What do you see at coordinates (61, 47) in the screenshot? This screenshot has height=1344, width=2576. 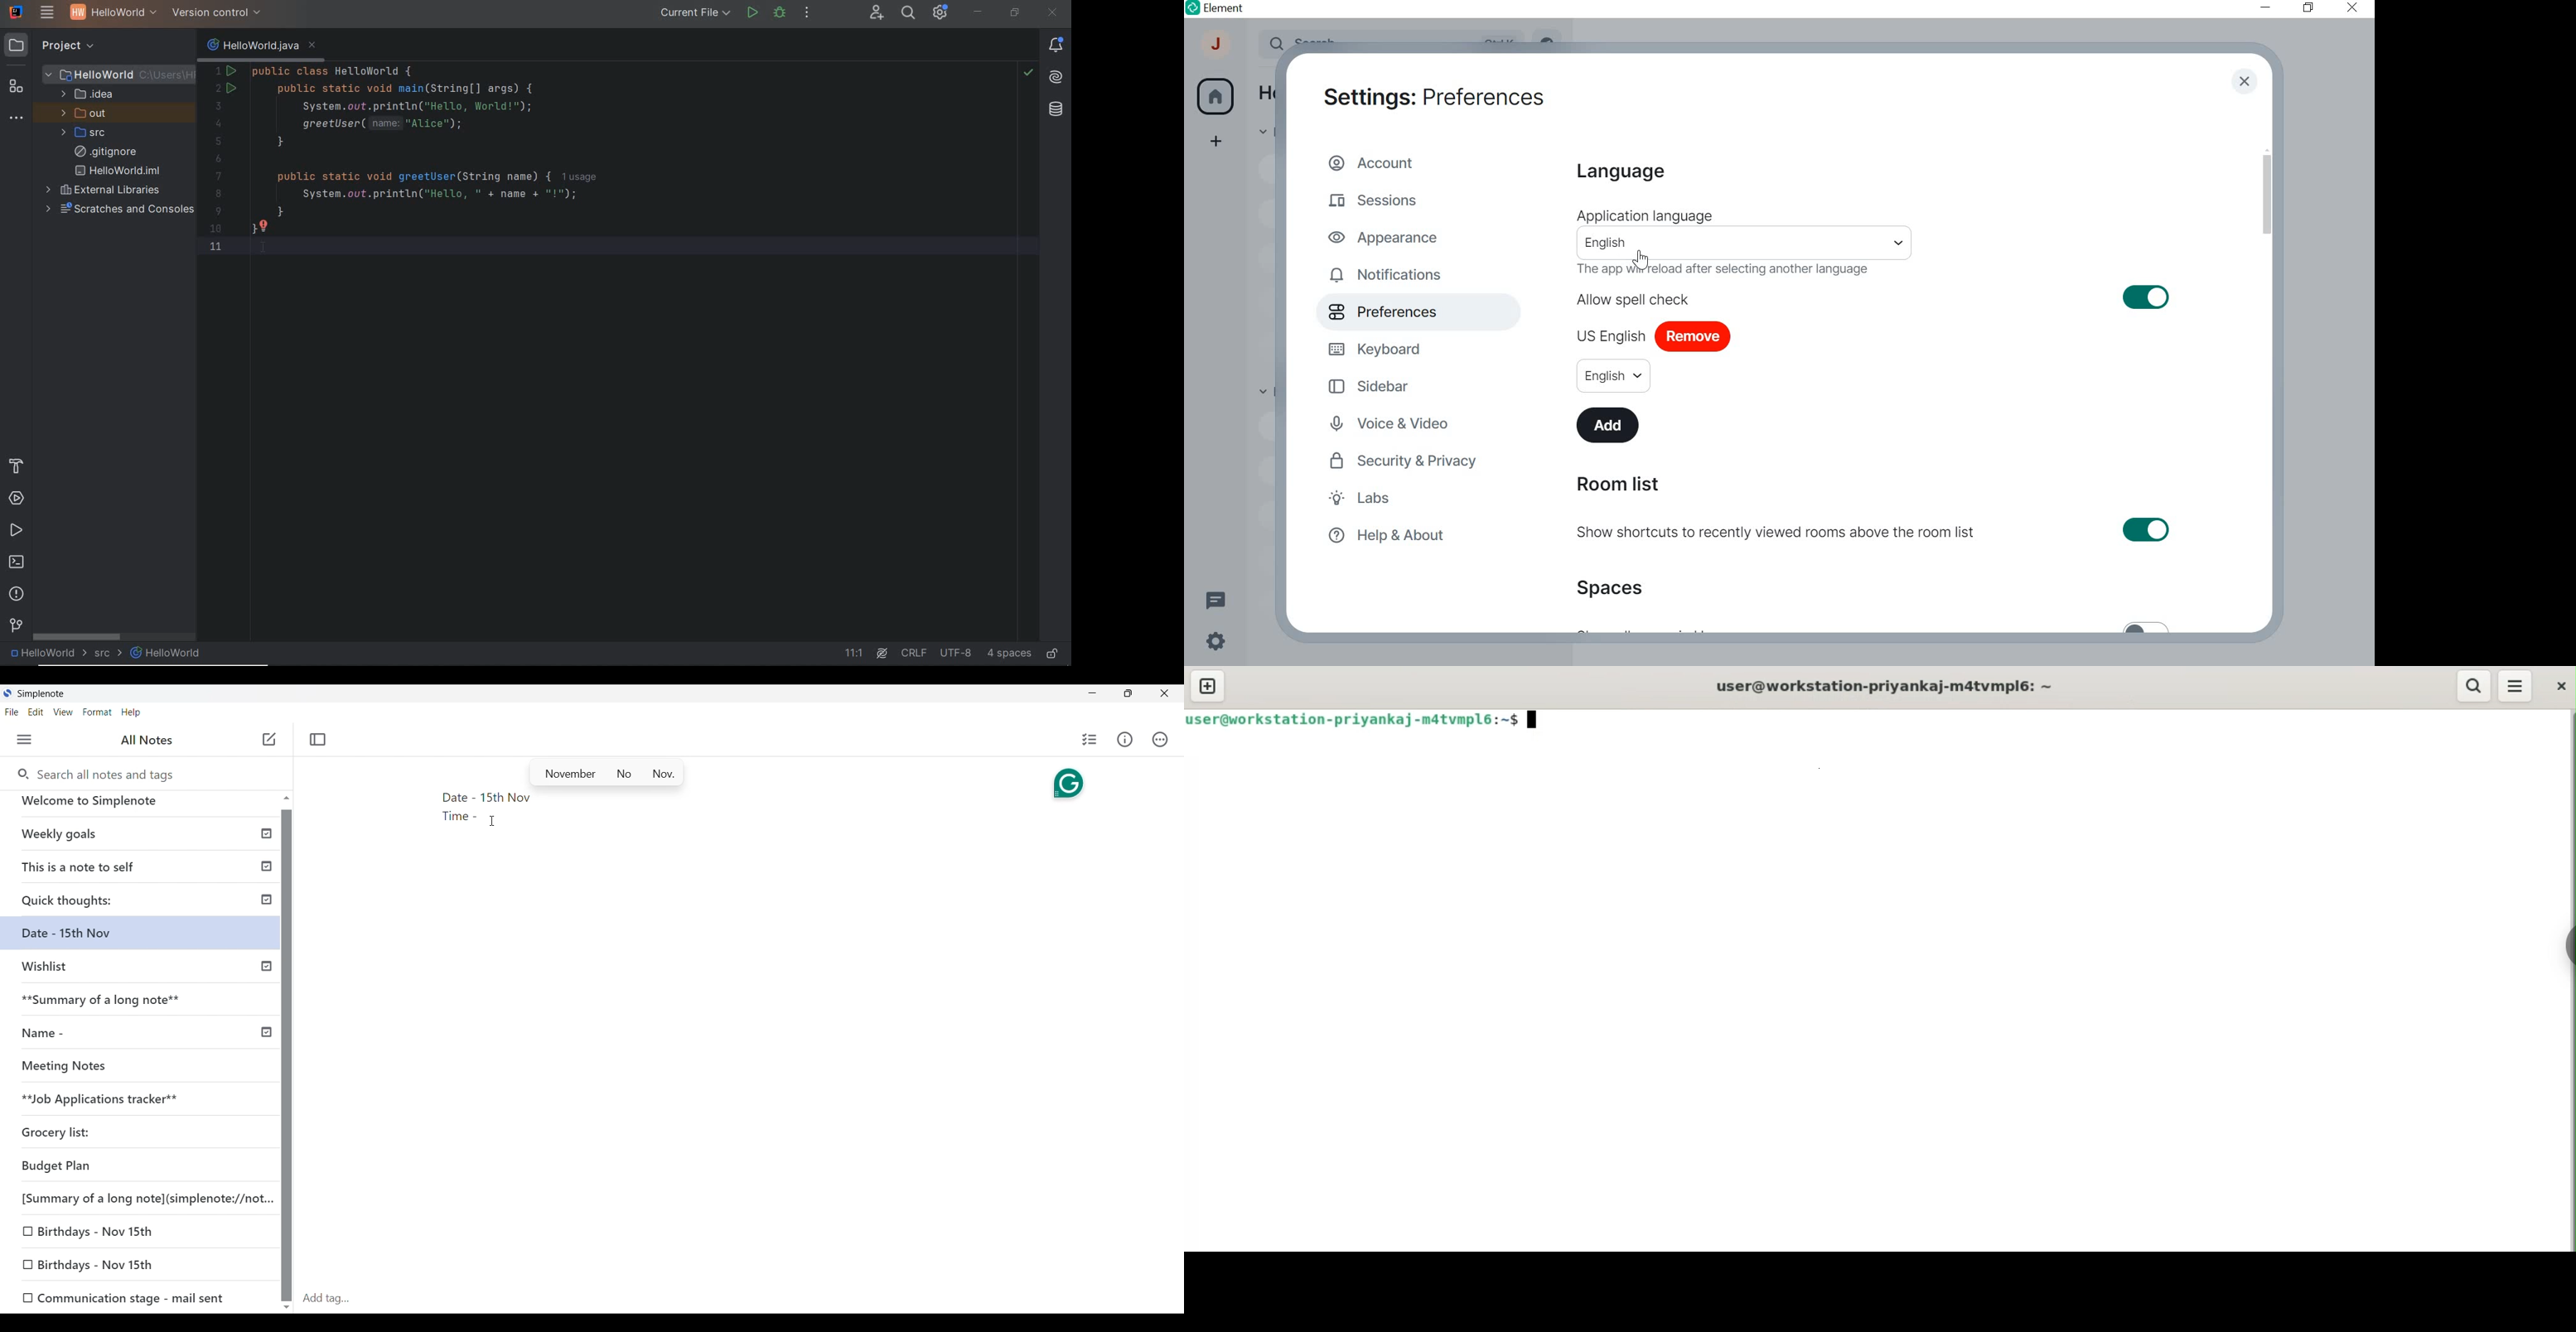 I see `project` at bounding box center [61, 47].